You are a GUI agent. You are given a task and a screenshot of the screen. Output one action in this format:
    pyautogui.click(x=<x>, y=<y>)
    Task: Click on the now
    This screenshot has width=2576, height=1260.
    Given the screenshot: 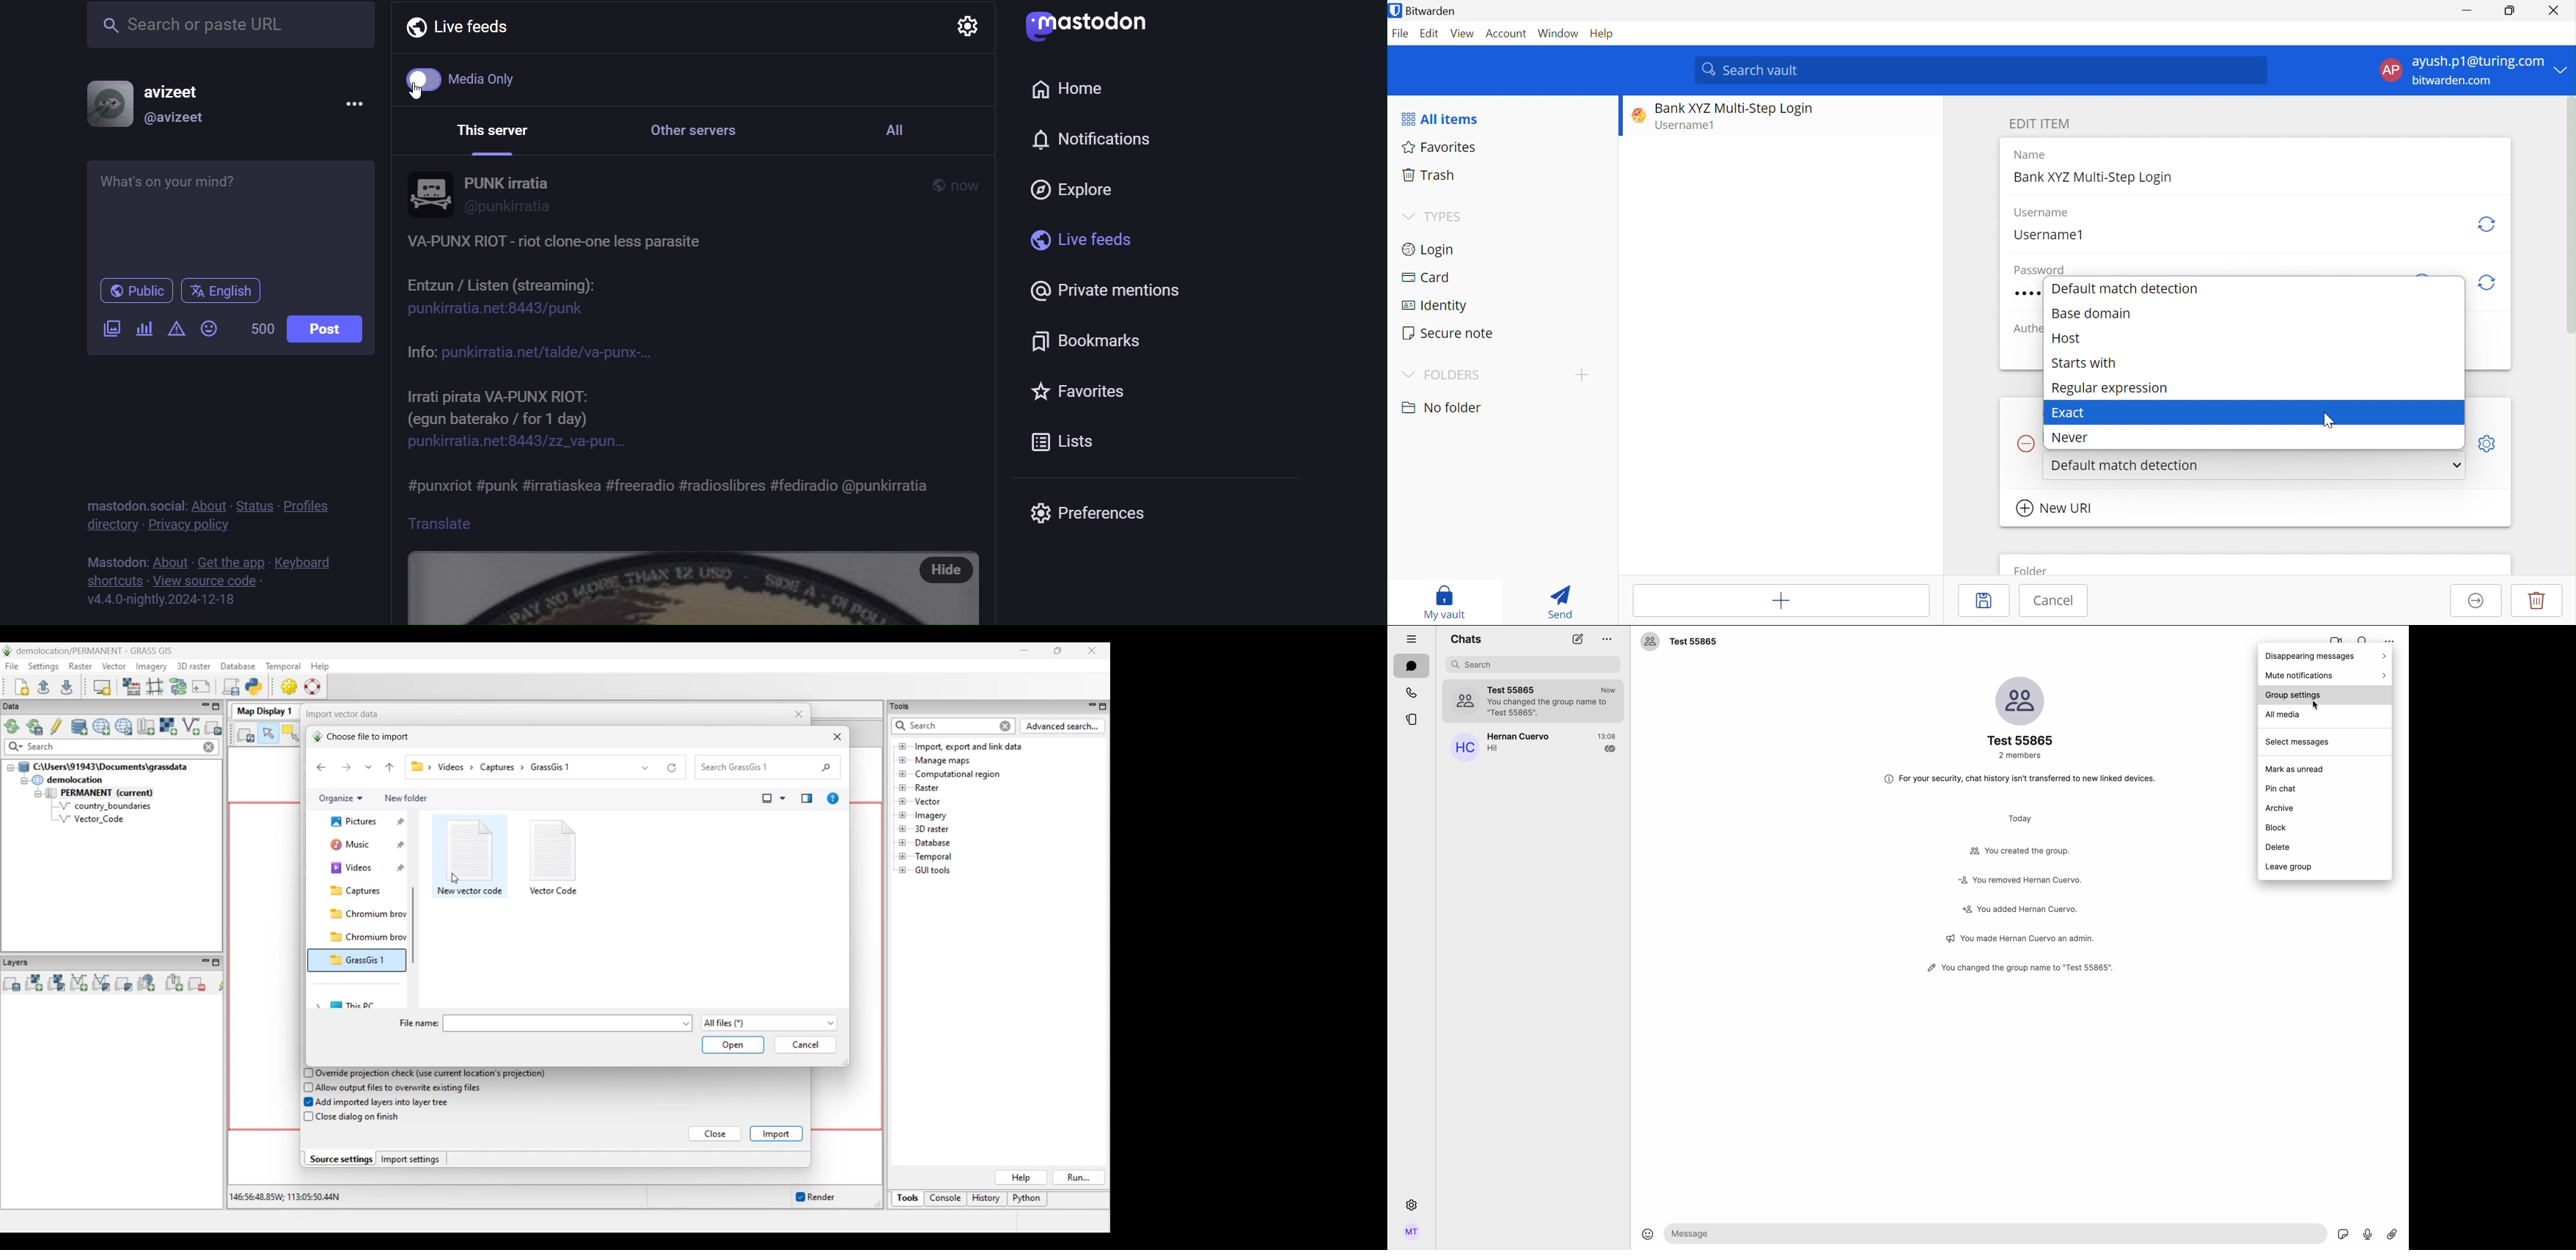 What is the action you would take?
    pyautogui.click(x=968, y=186)
    